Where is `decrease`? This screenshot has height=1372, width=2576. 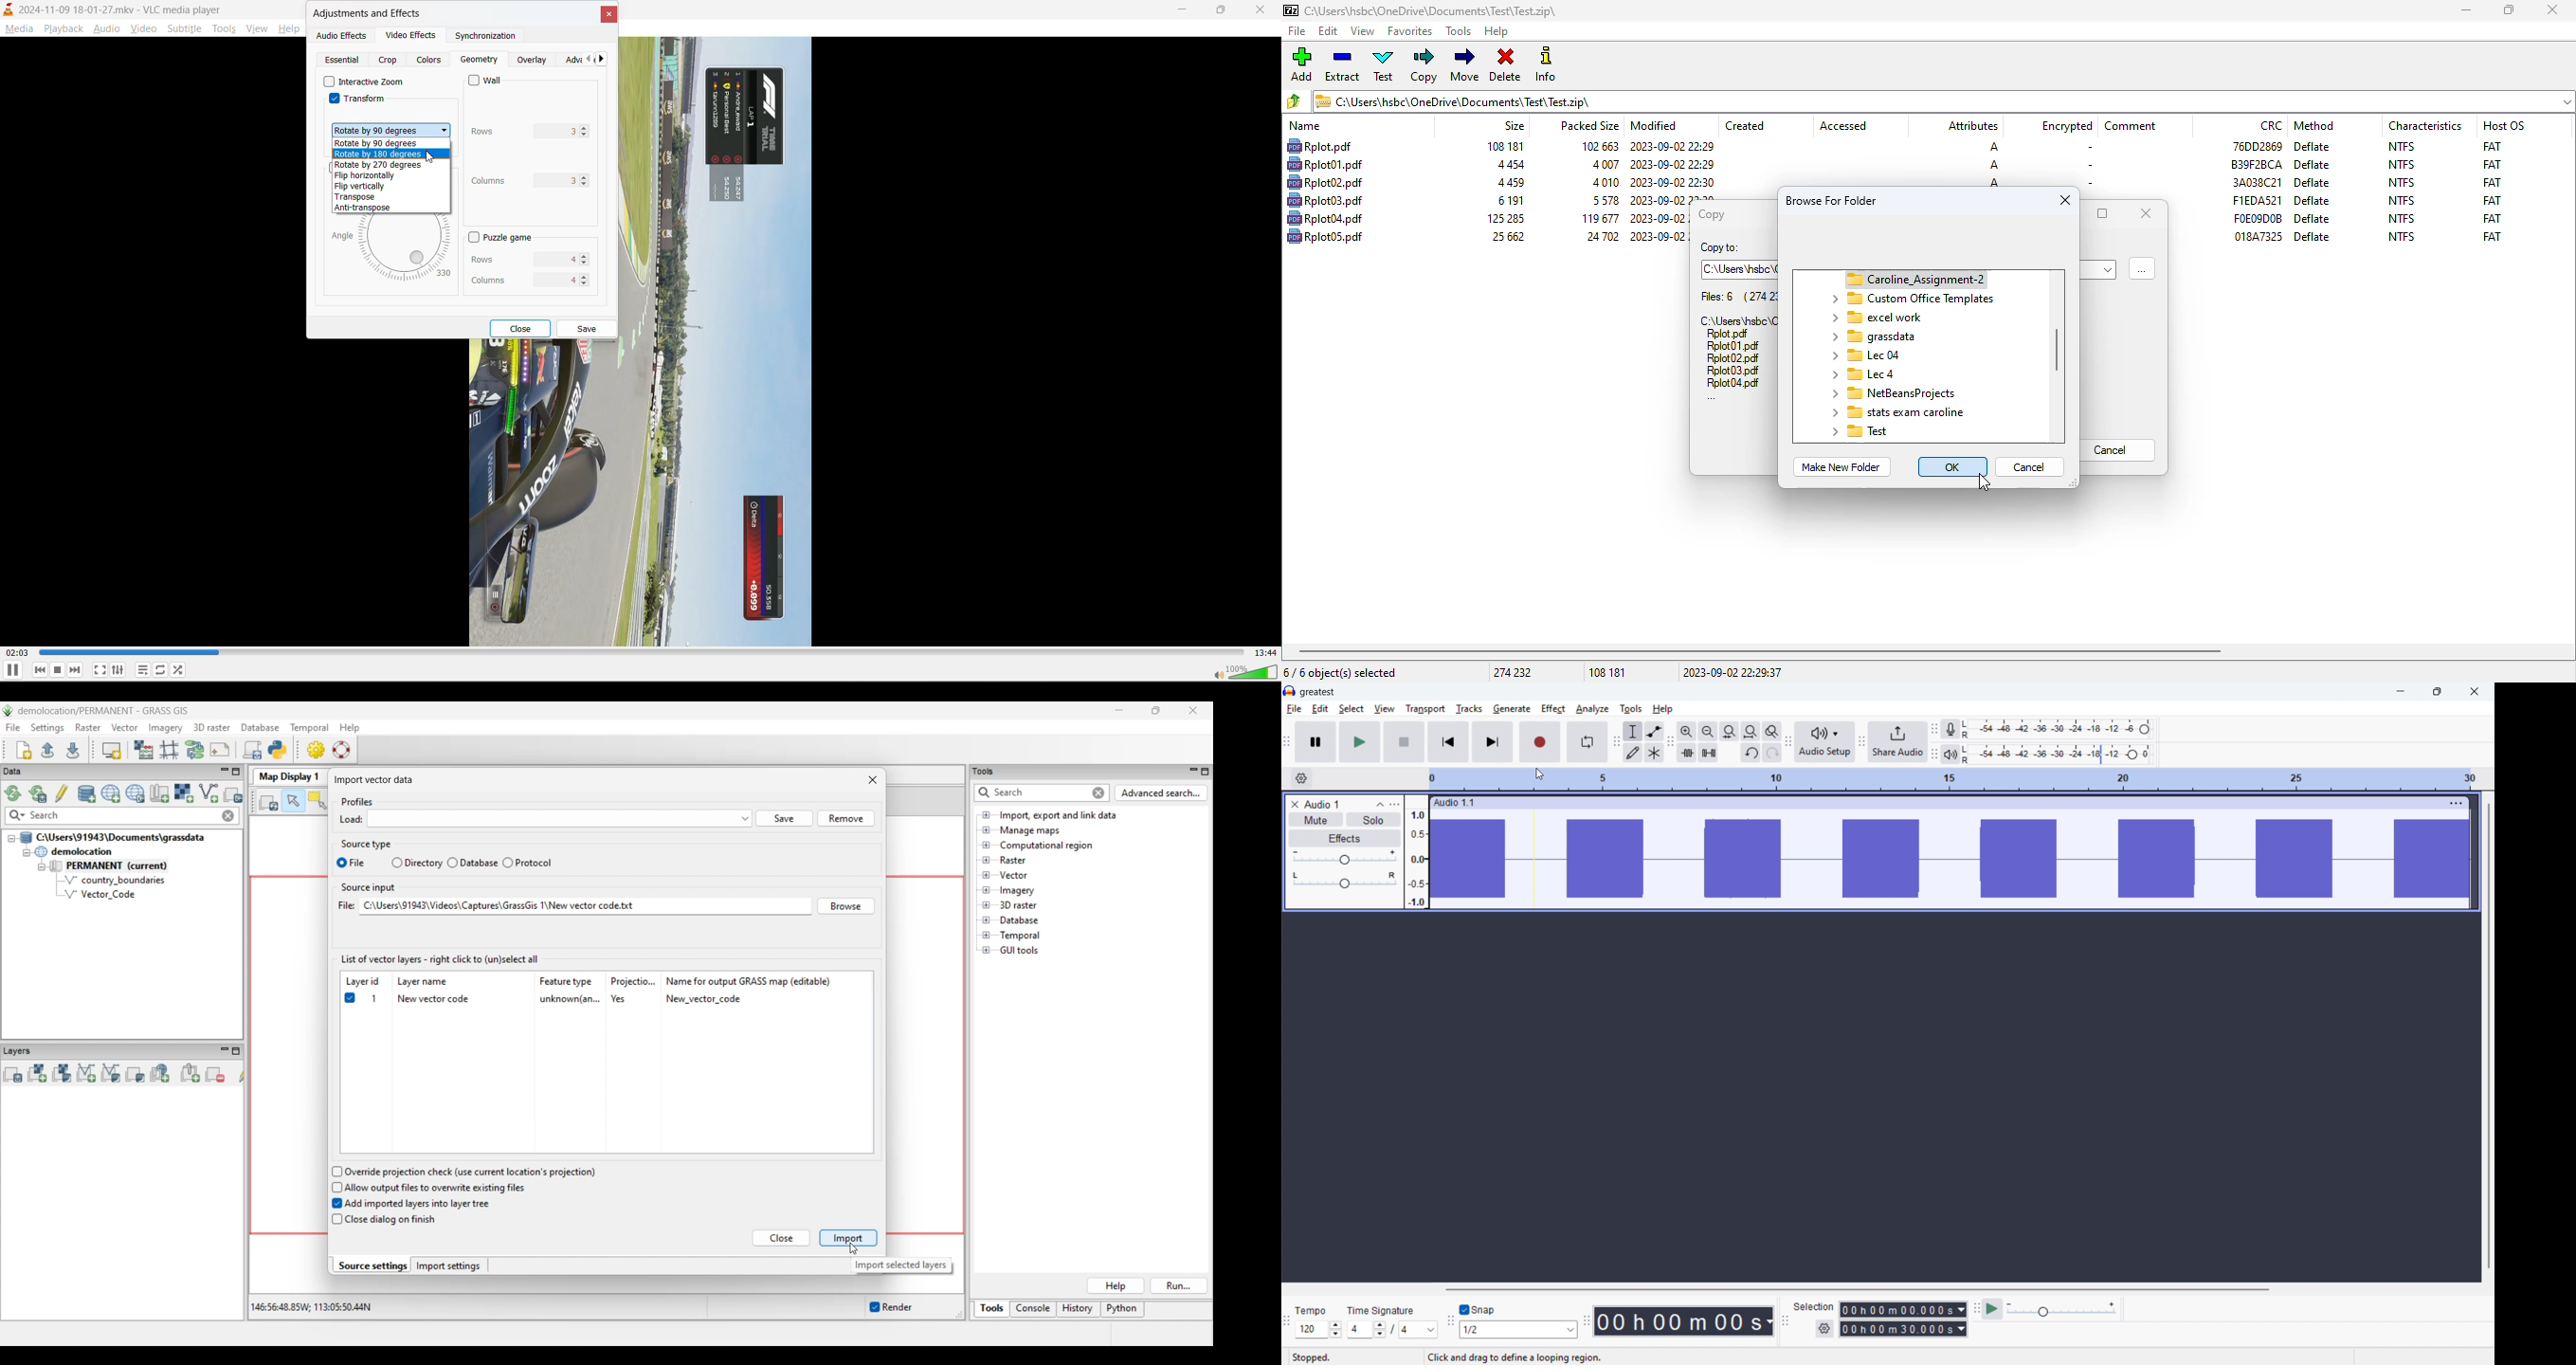 decrease is located at coordinates (586, 184).